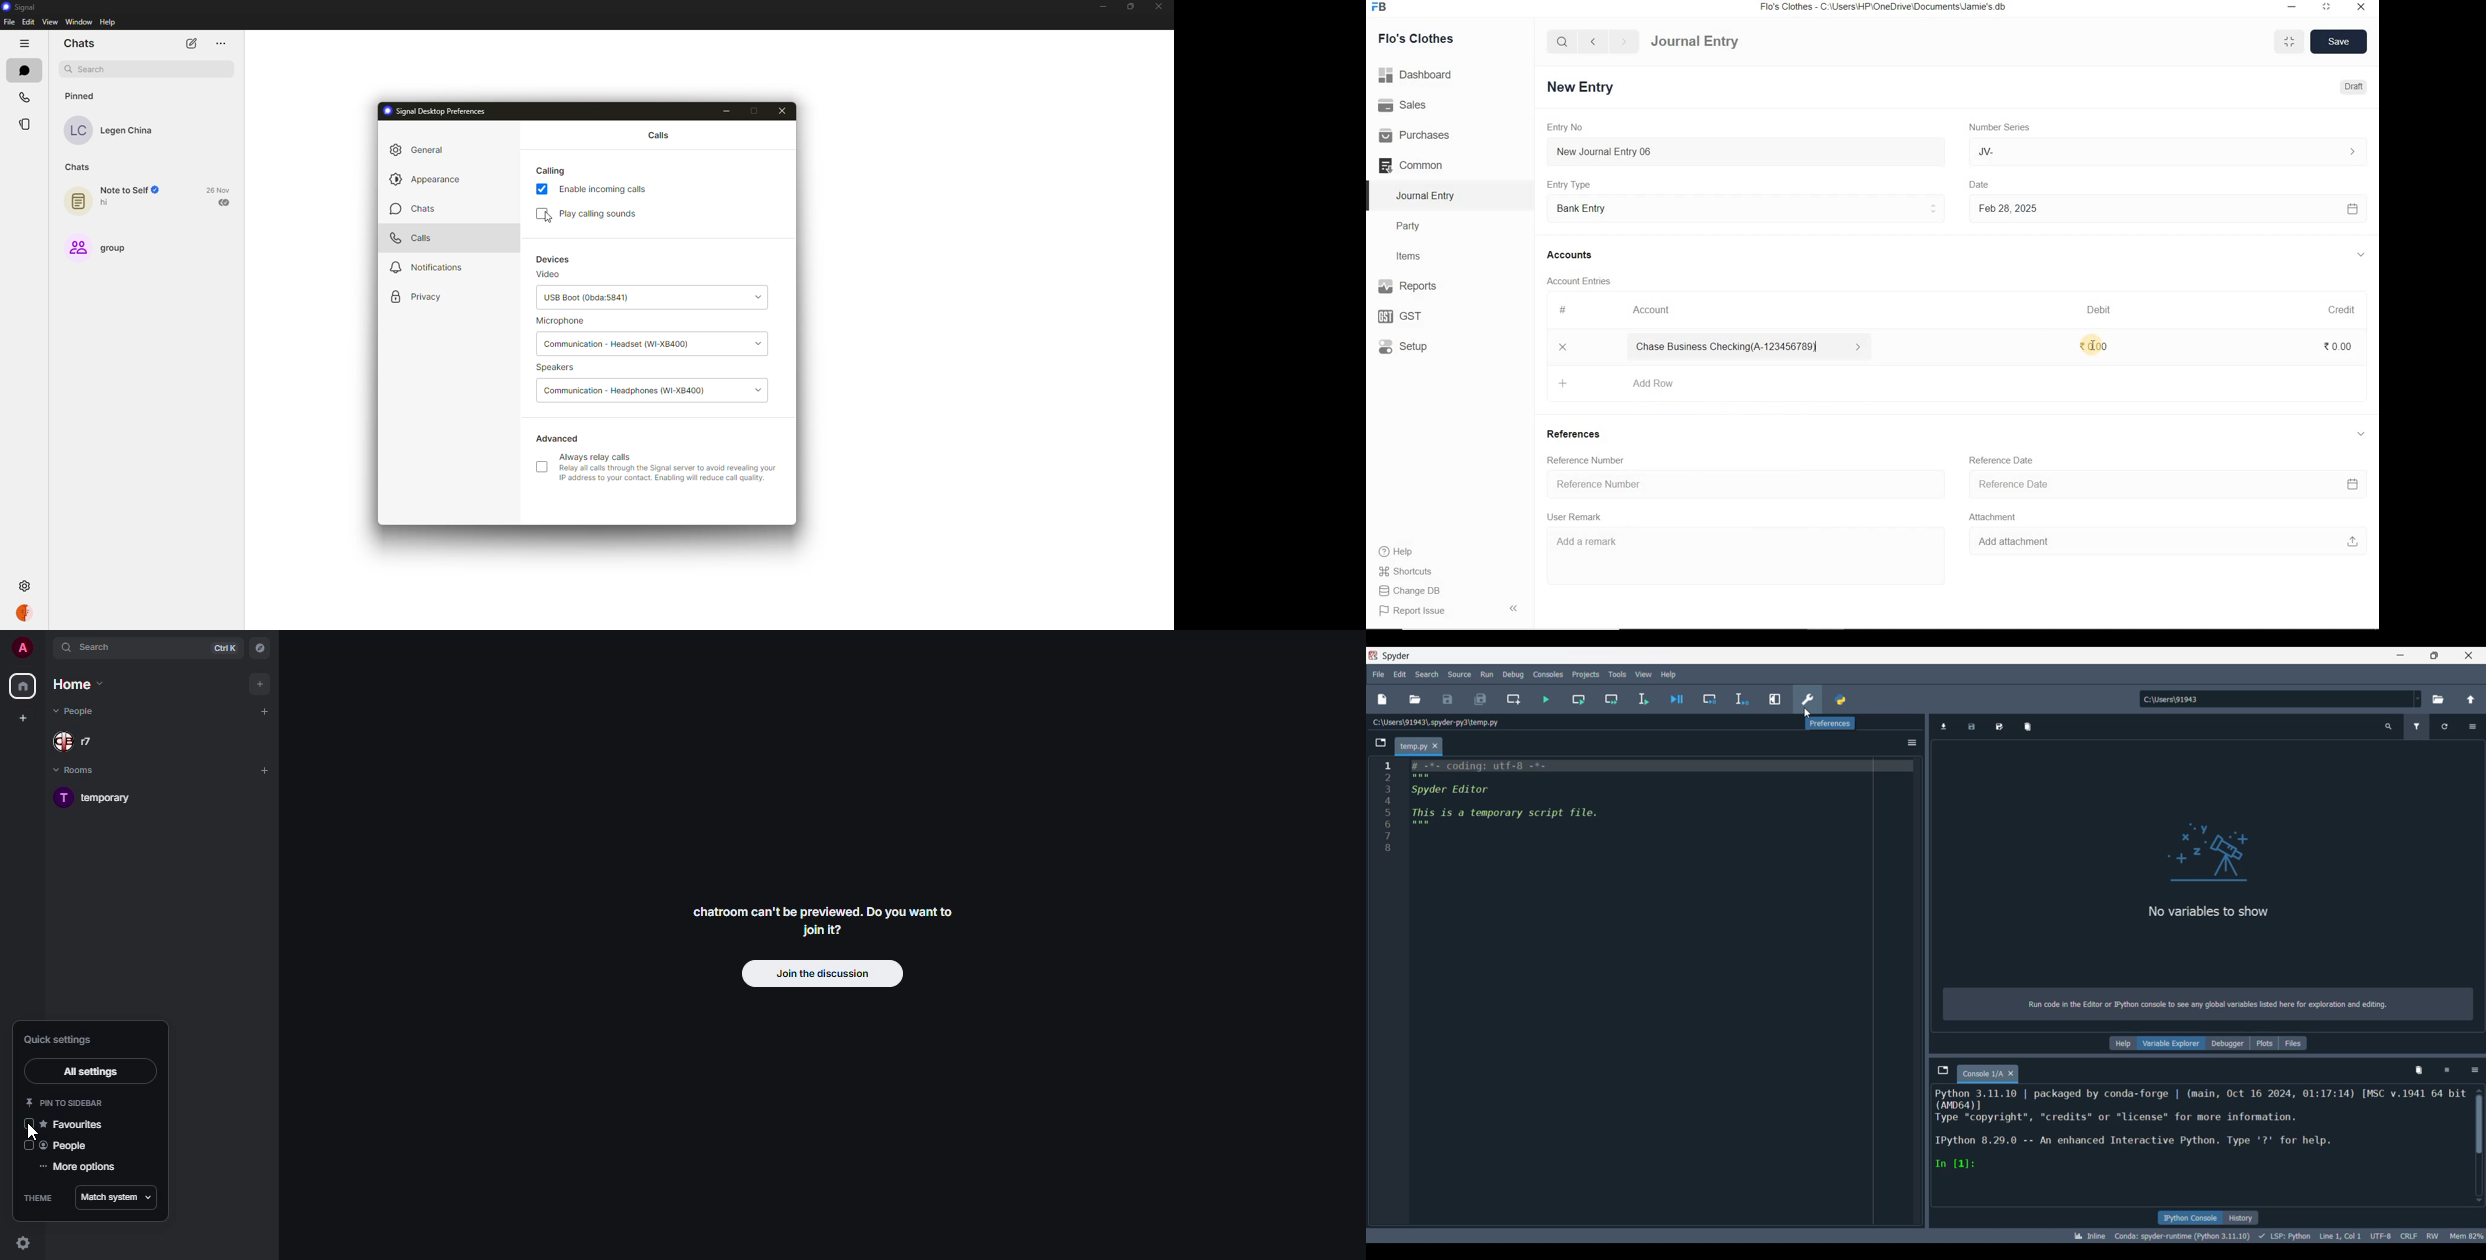  What do you see at coordinates (2242, 1218) in the screenshot?
I see `History ` at bounding box center [2242, 1218].